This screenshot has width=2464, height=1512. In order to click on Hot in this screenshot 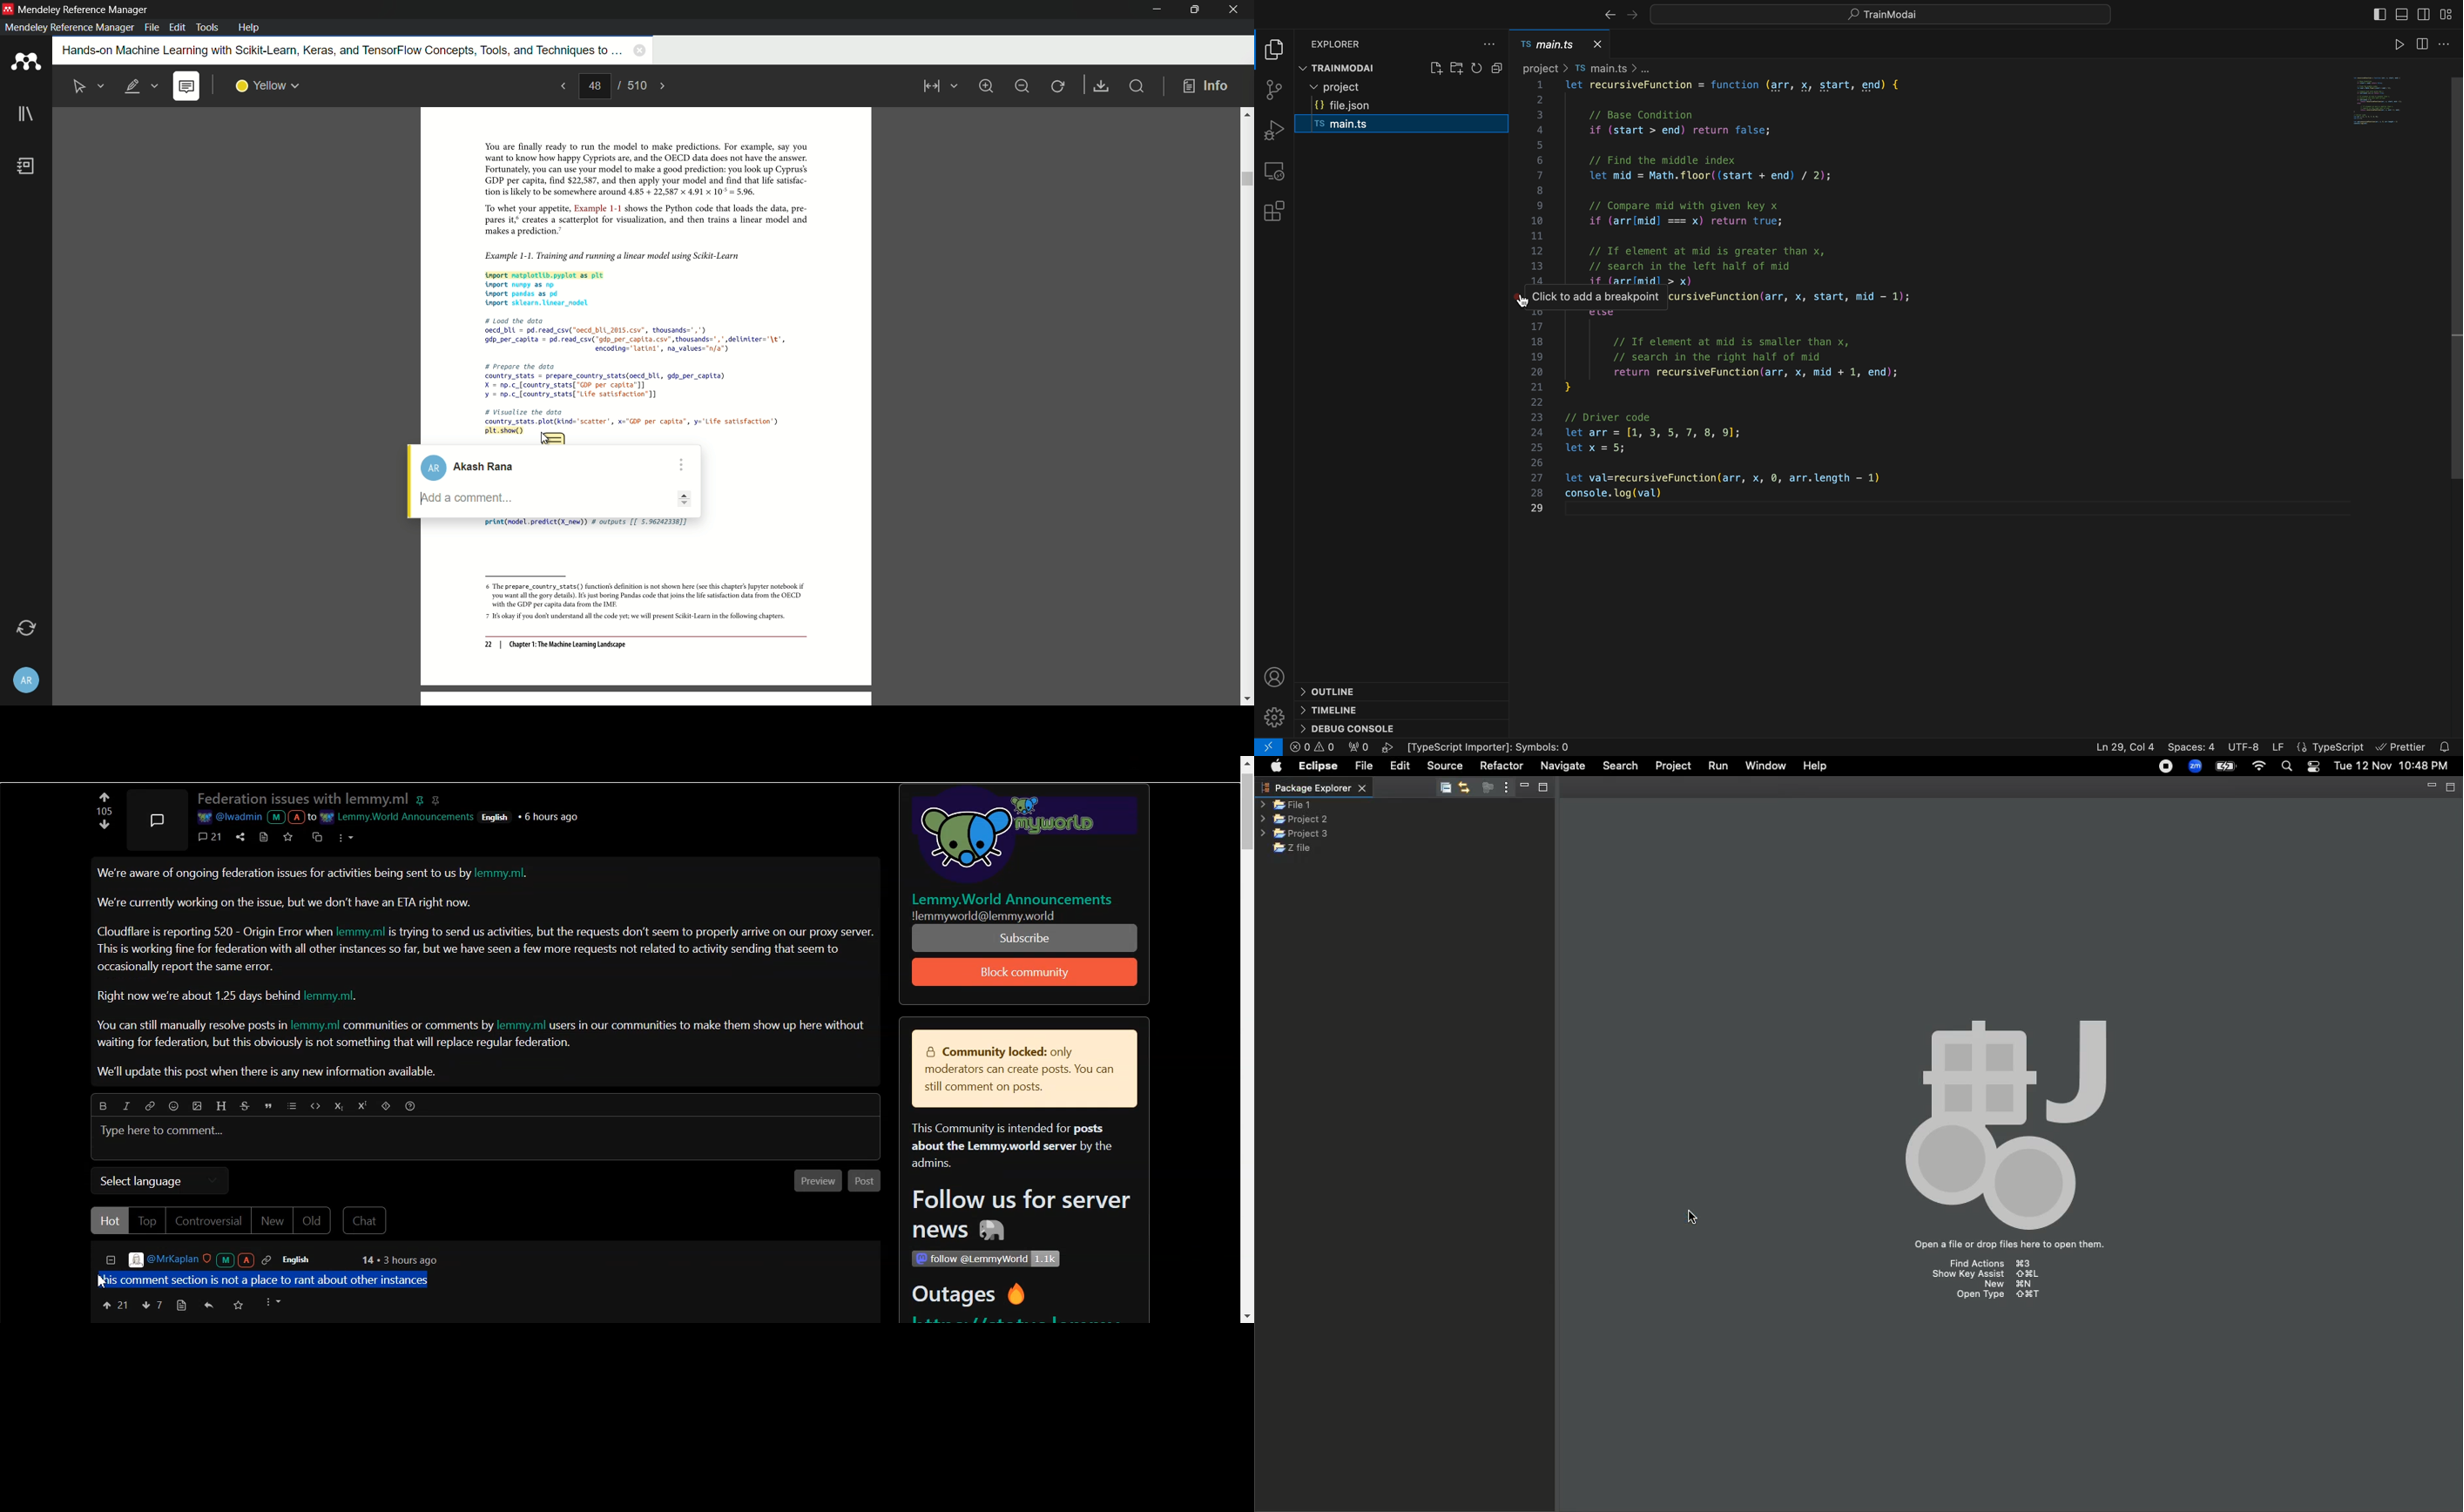, I will do `click(109, 1220)`.